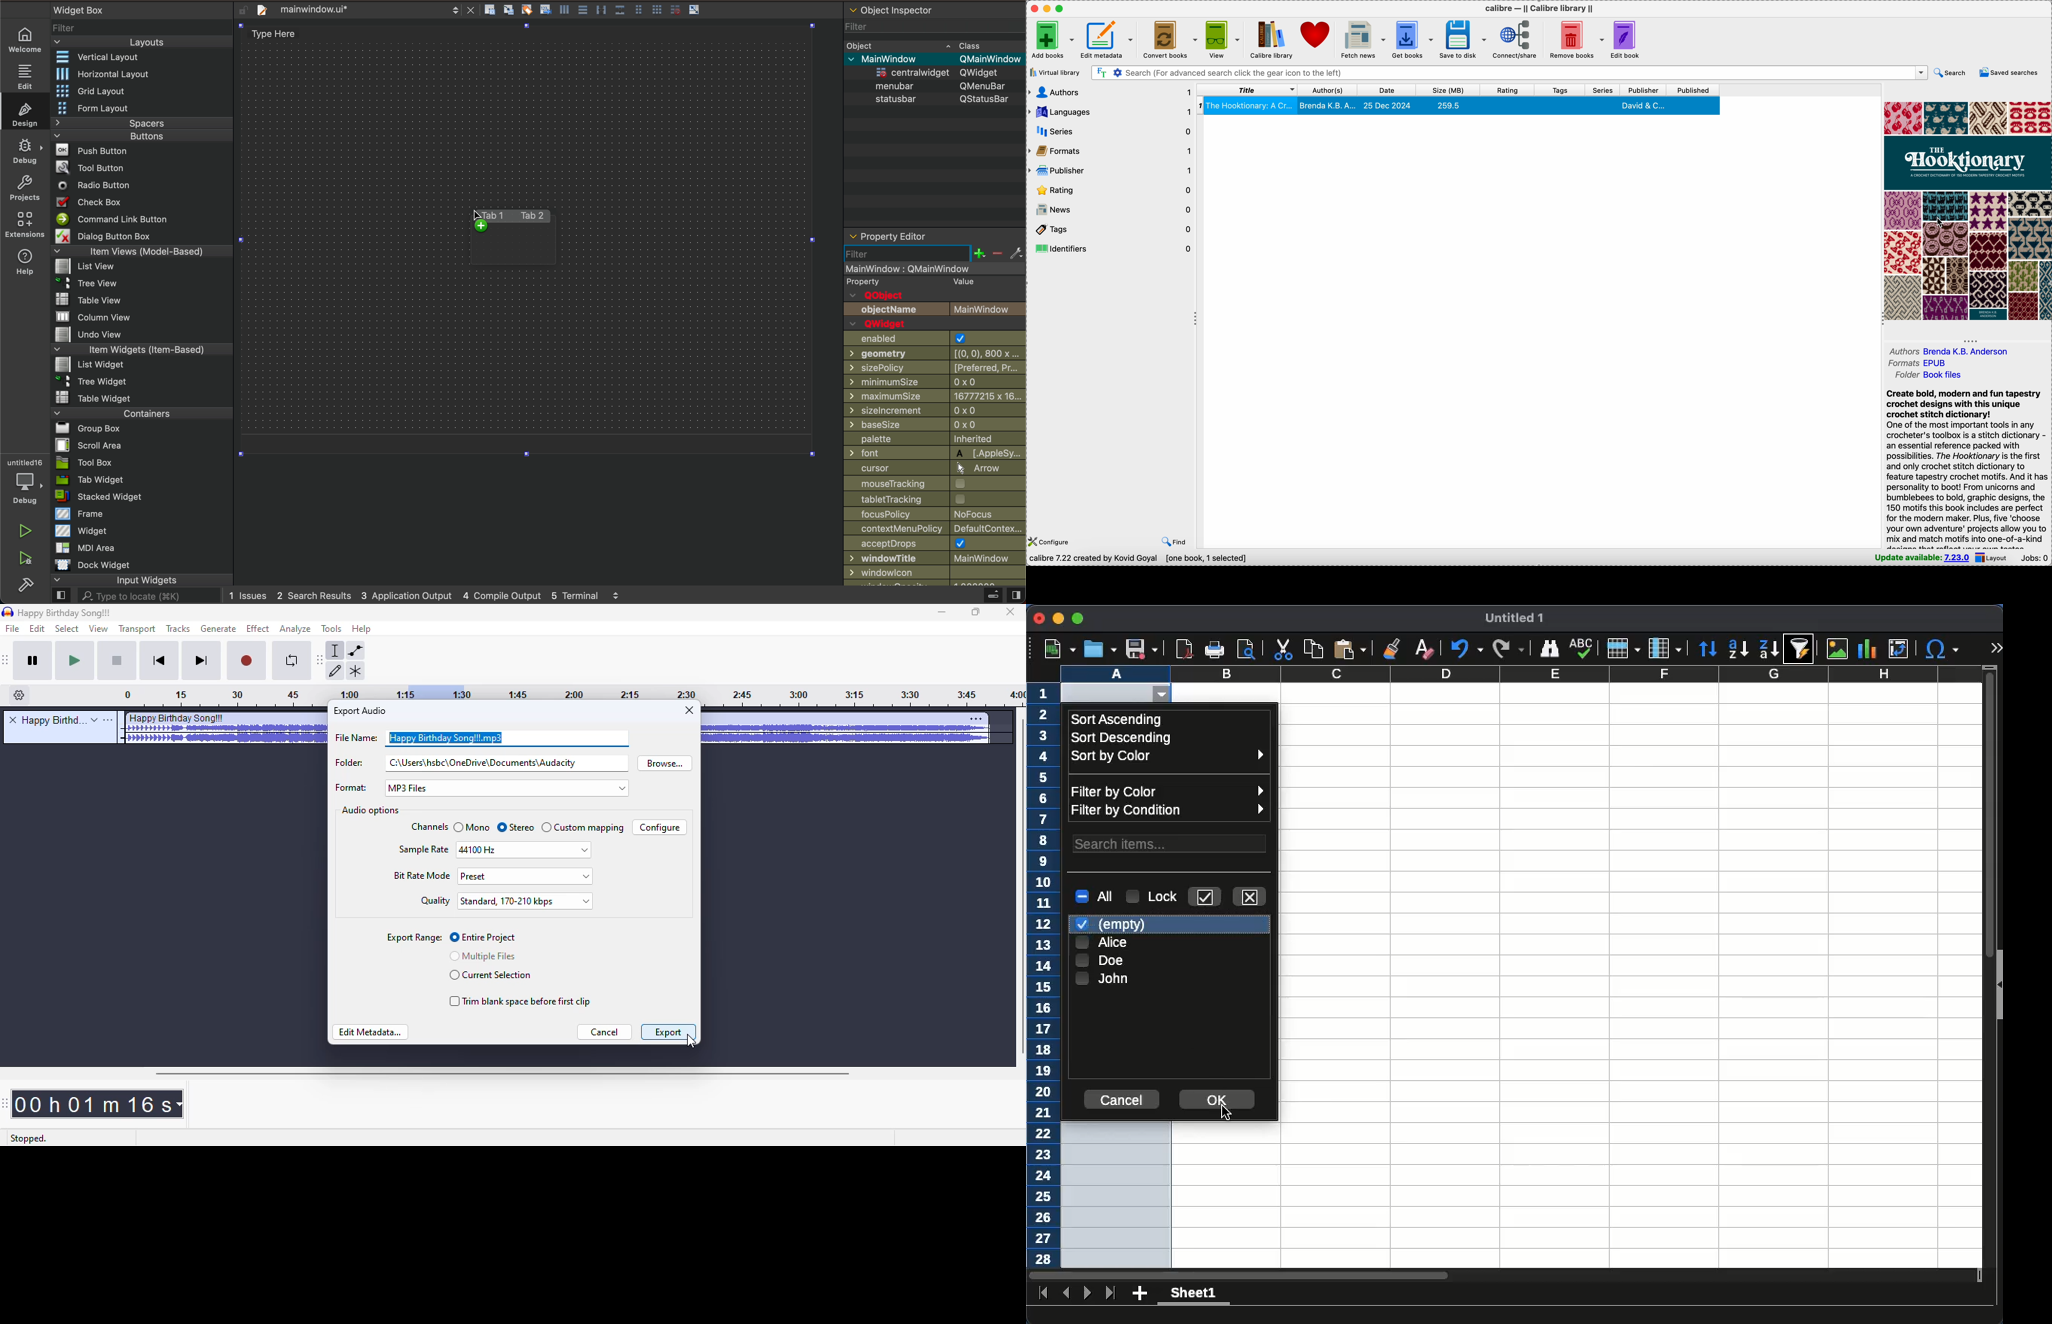 This screenshot has height=1344, width=2072. Describe the element at coordinates (26, 188) in the screenshot. I see `projects` at that location.